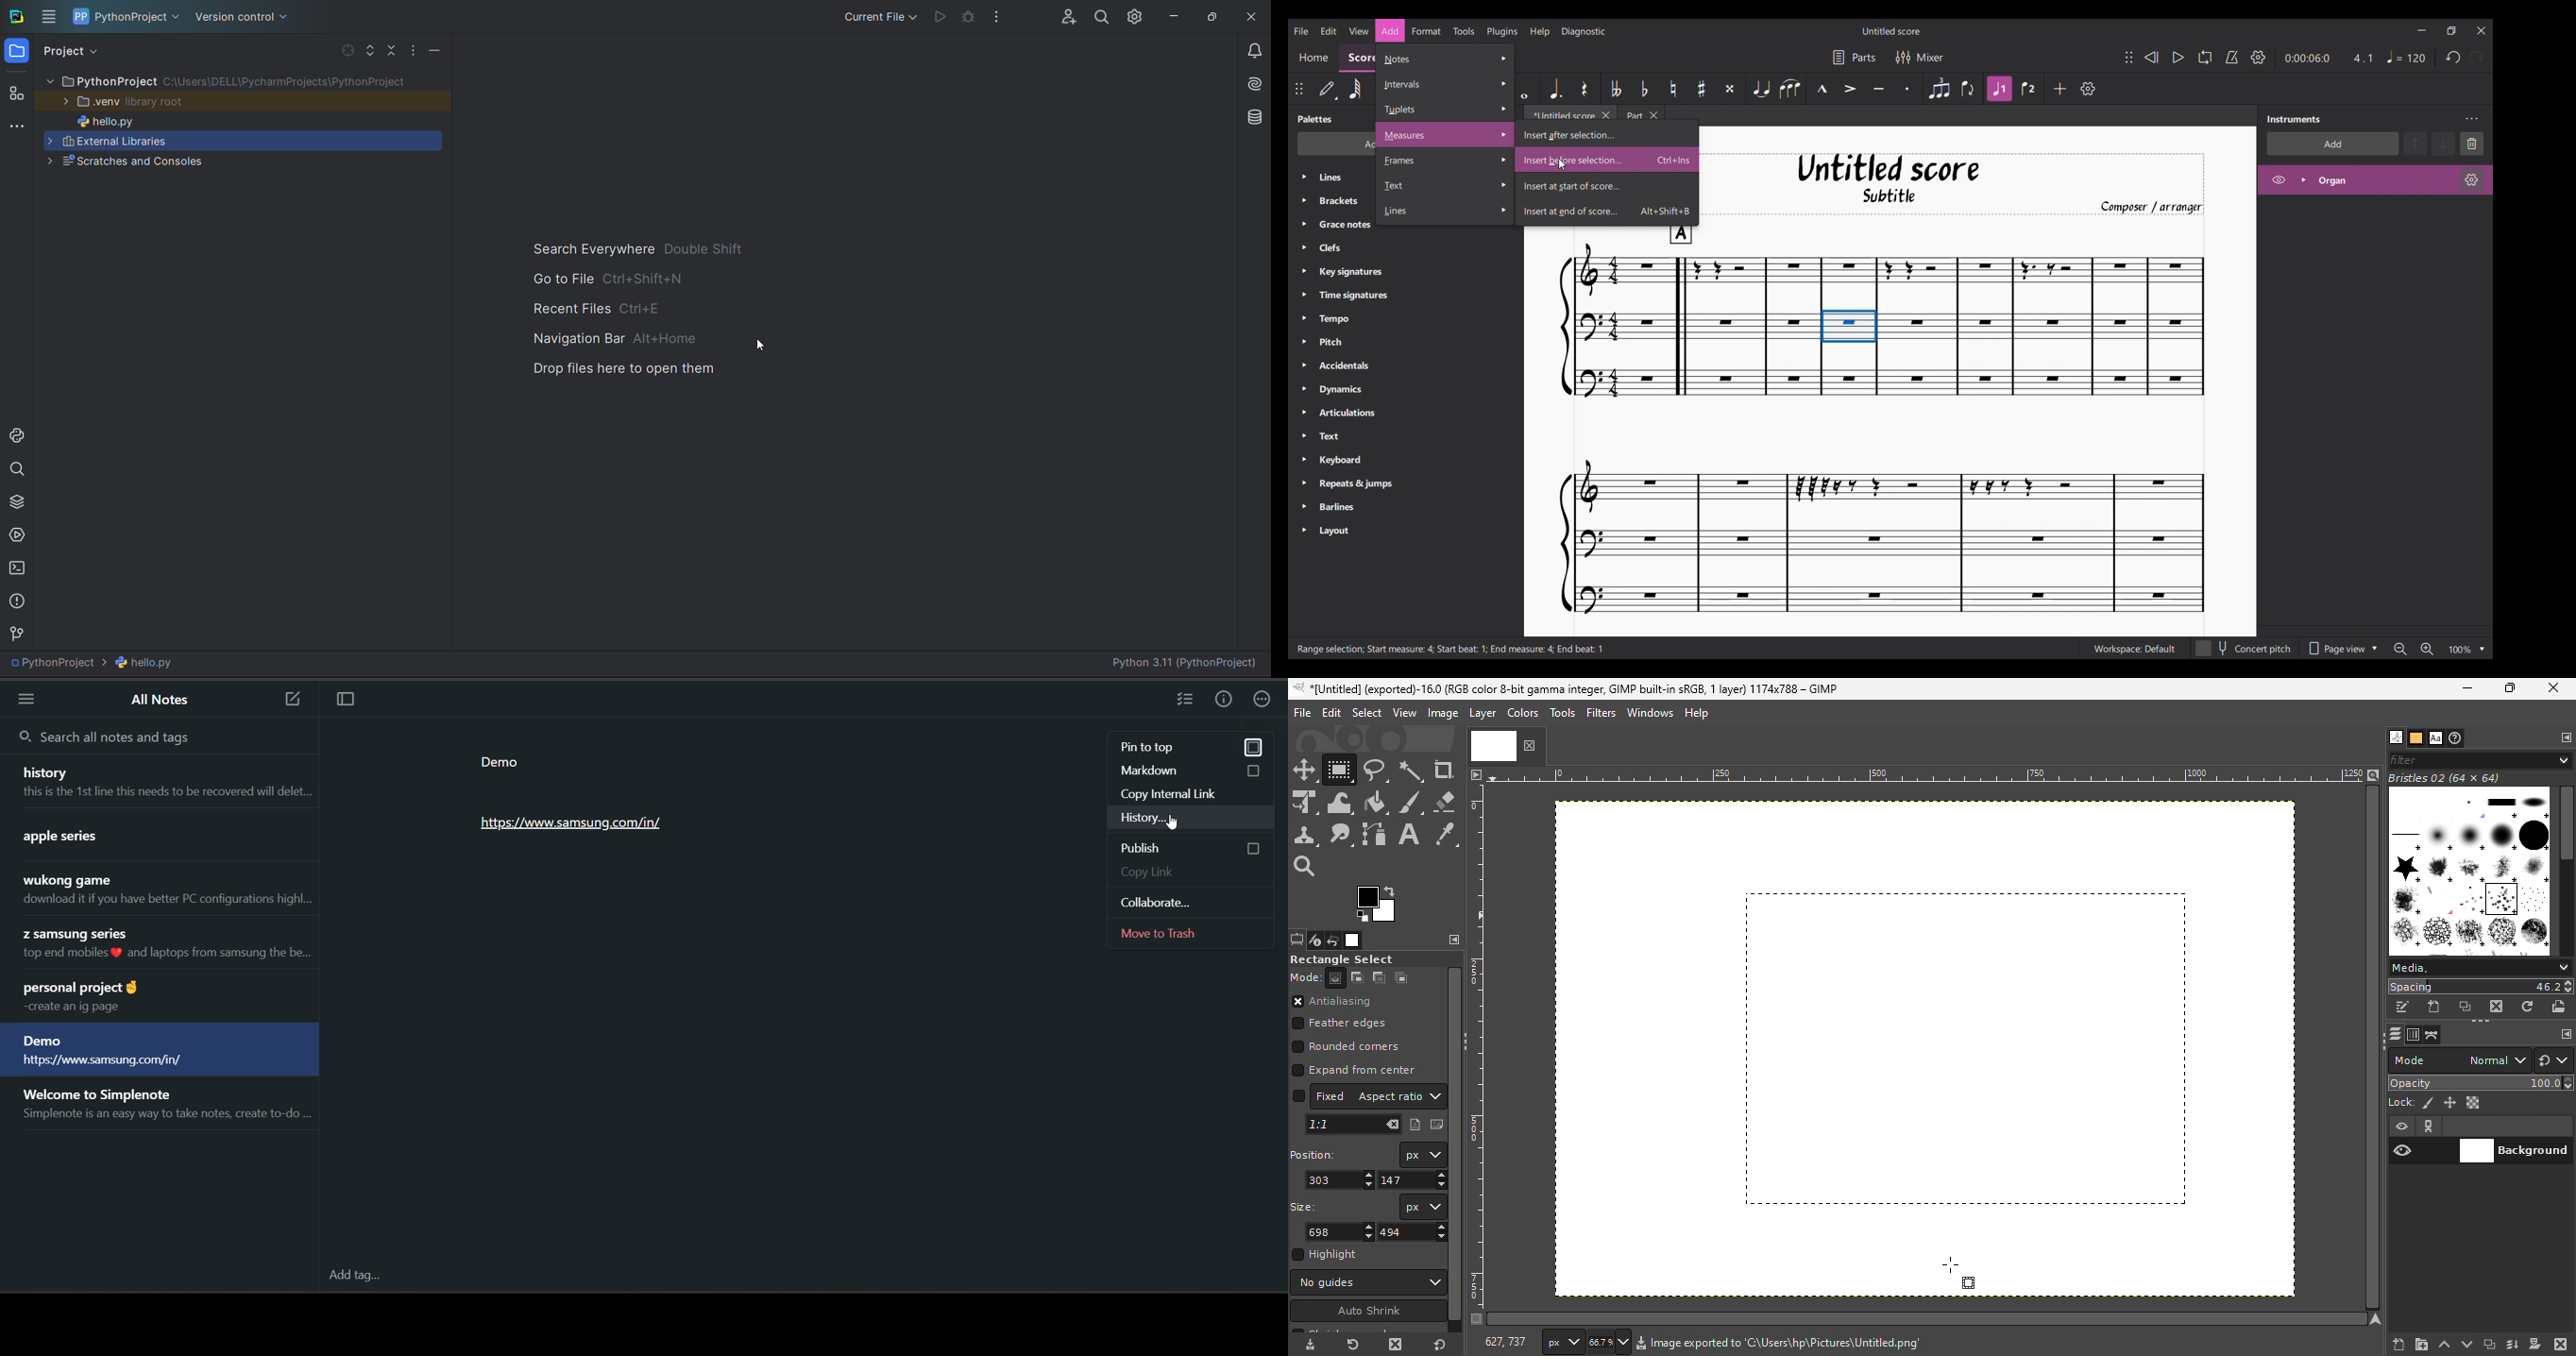 Image resolution: width=2576 pixels, height=1372 pixels. I want to click on Switch another group of modes, so click(2555, 1059).